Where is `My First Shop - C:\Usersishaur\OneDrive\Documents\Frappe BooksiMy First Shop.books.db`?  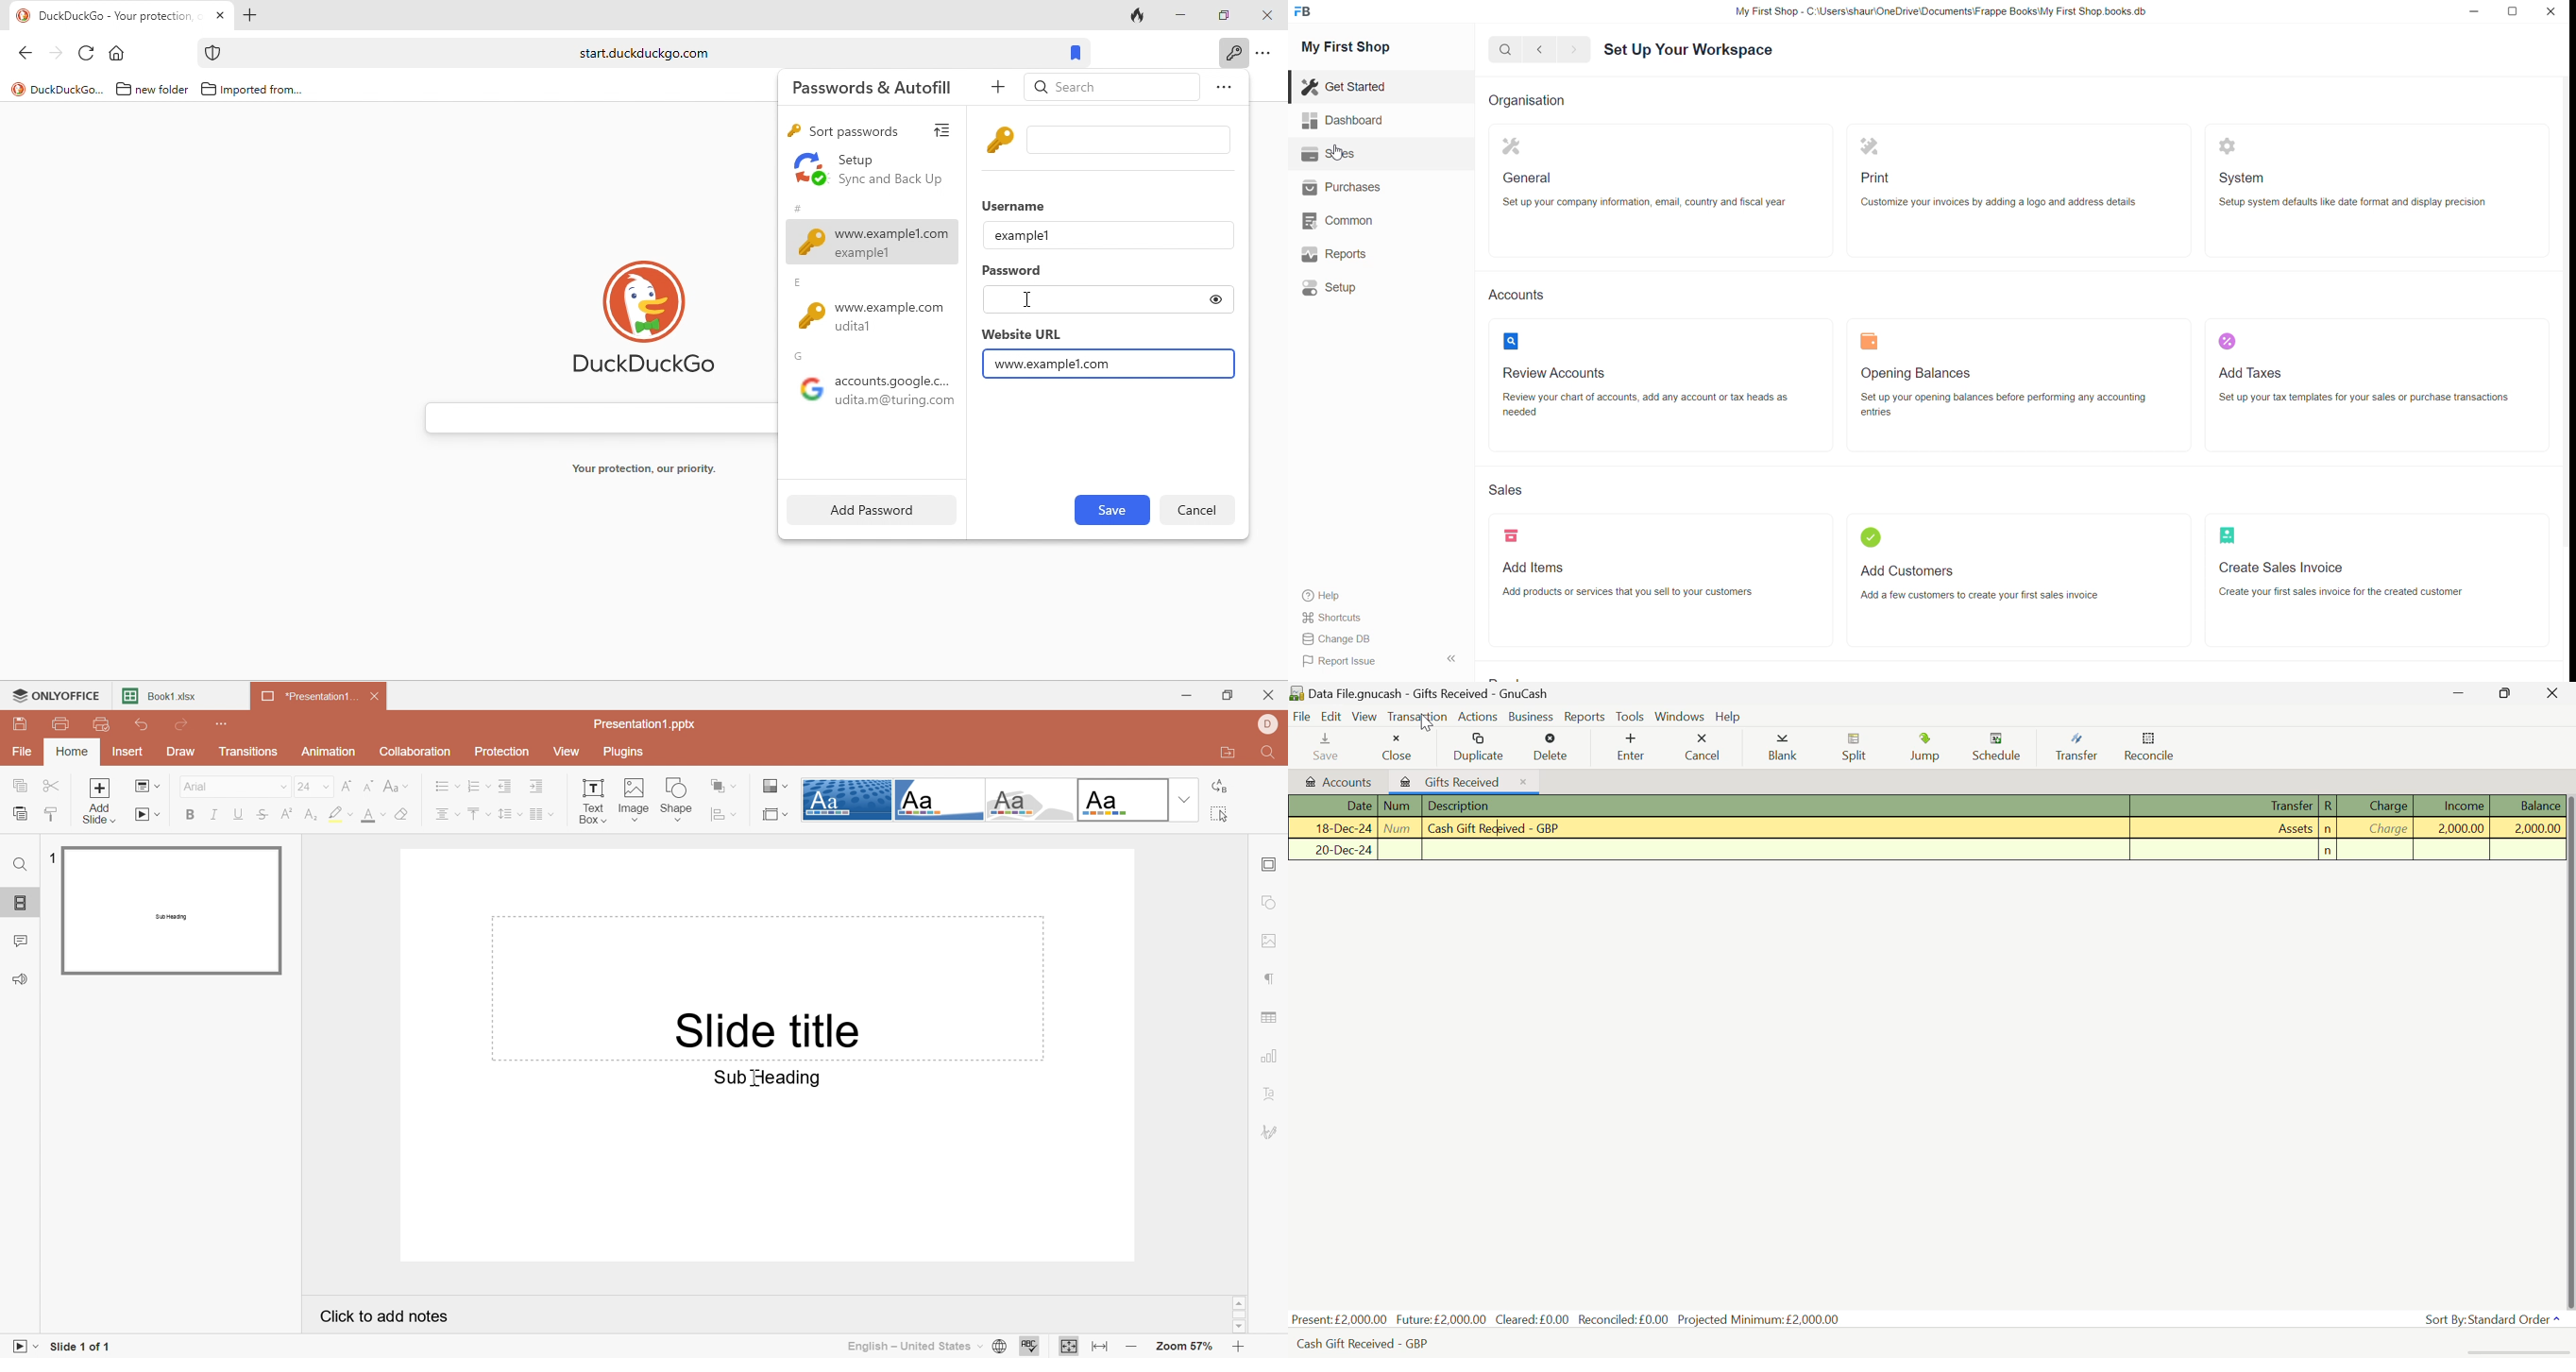
My First Shop - C:\Usersishaur\OneDrive\Documents\Frappe BooksiMy First Shop.books.db is located at coordinates (1940, 11).